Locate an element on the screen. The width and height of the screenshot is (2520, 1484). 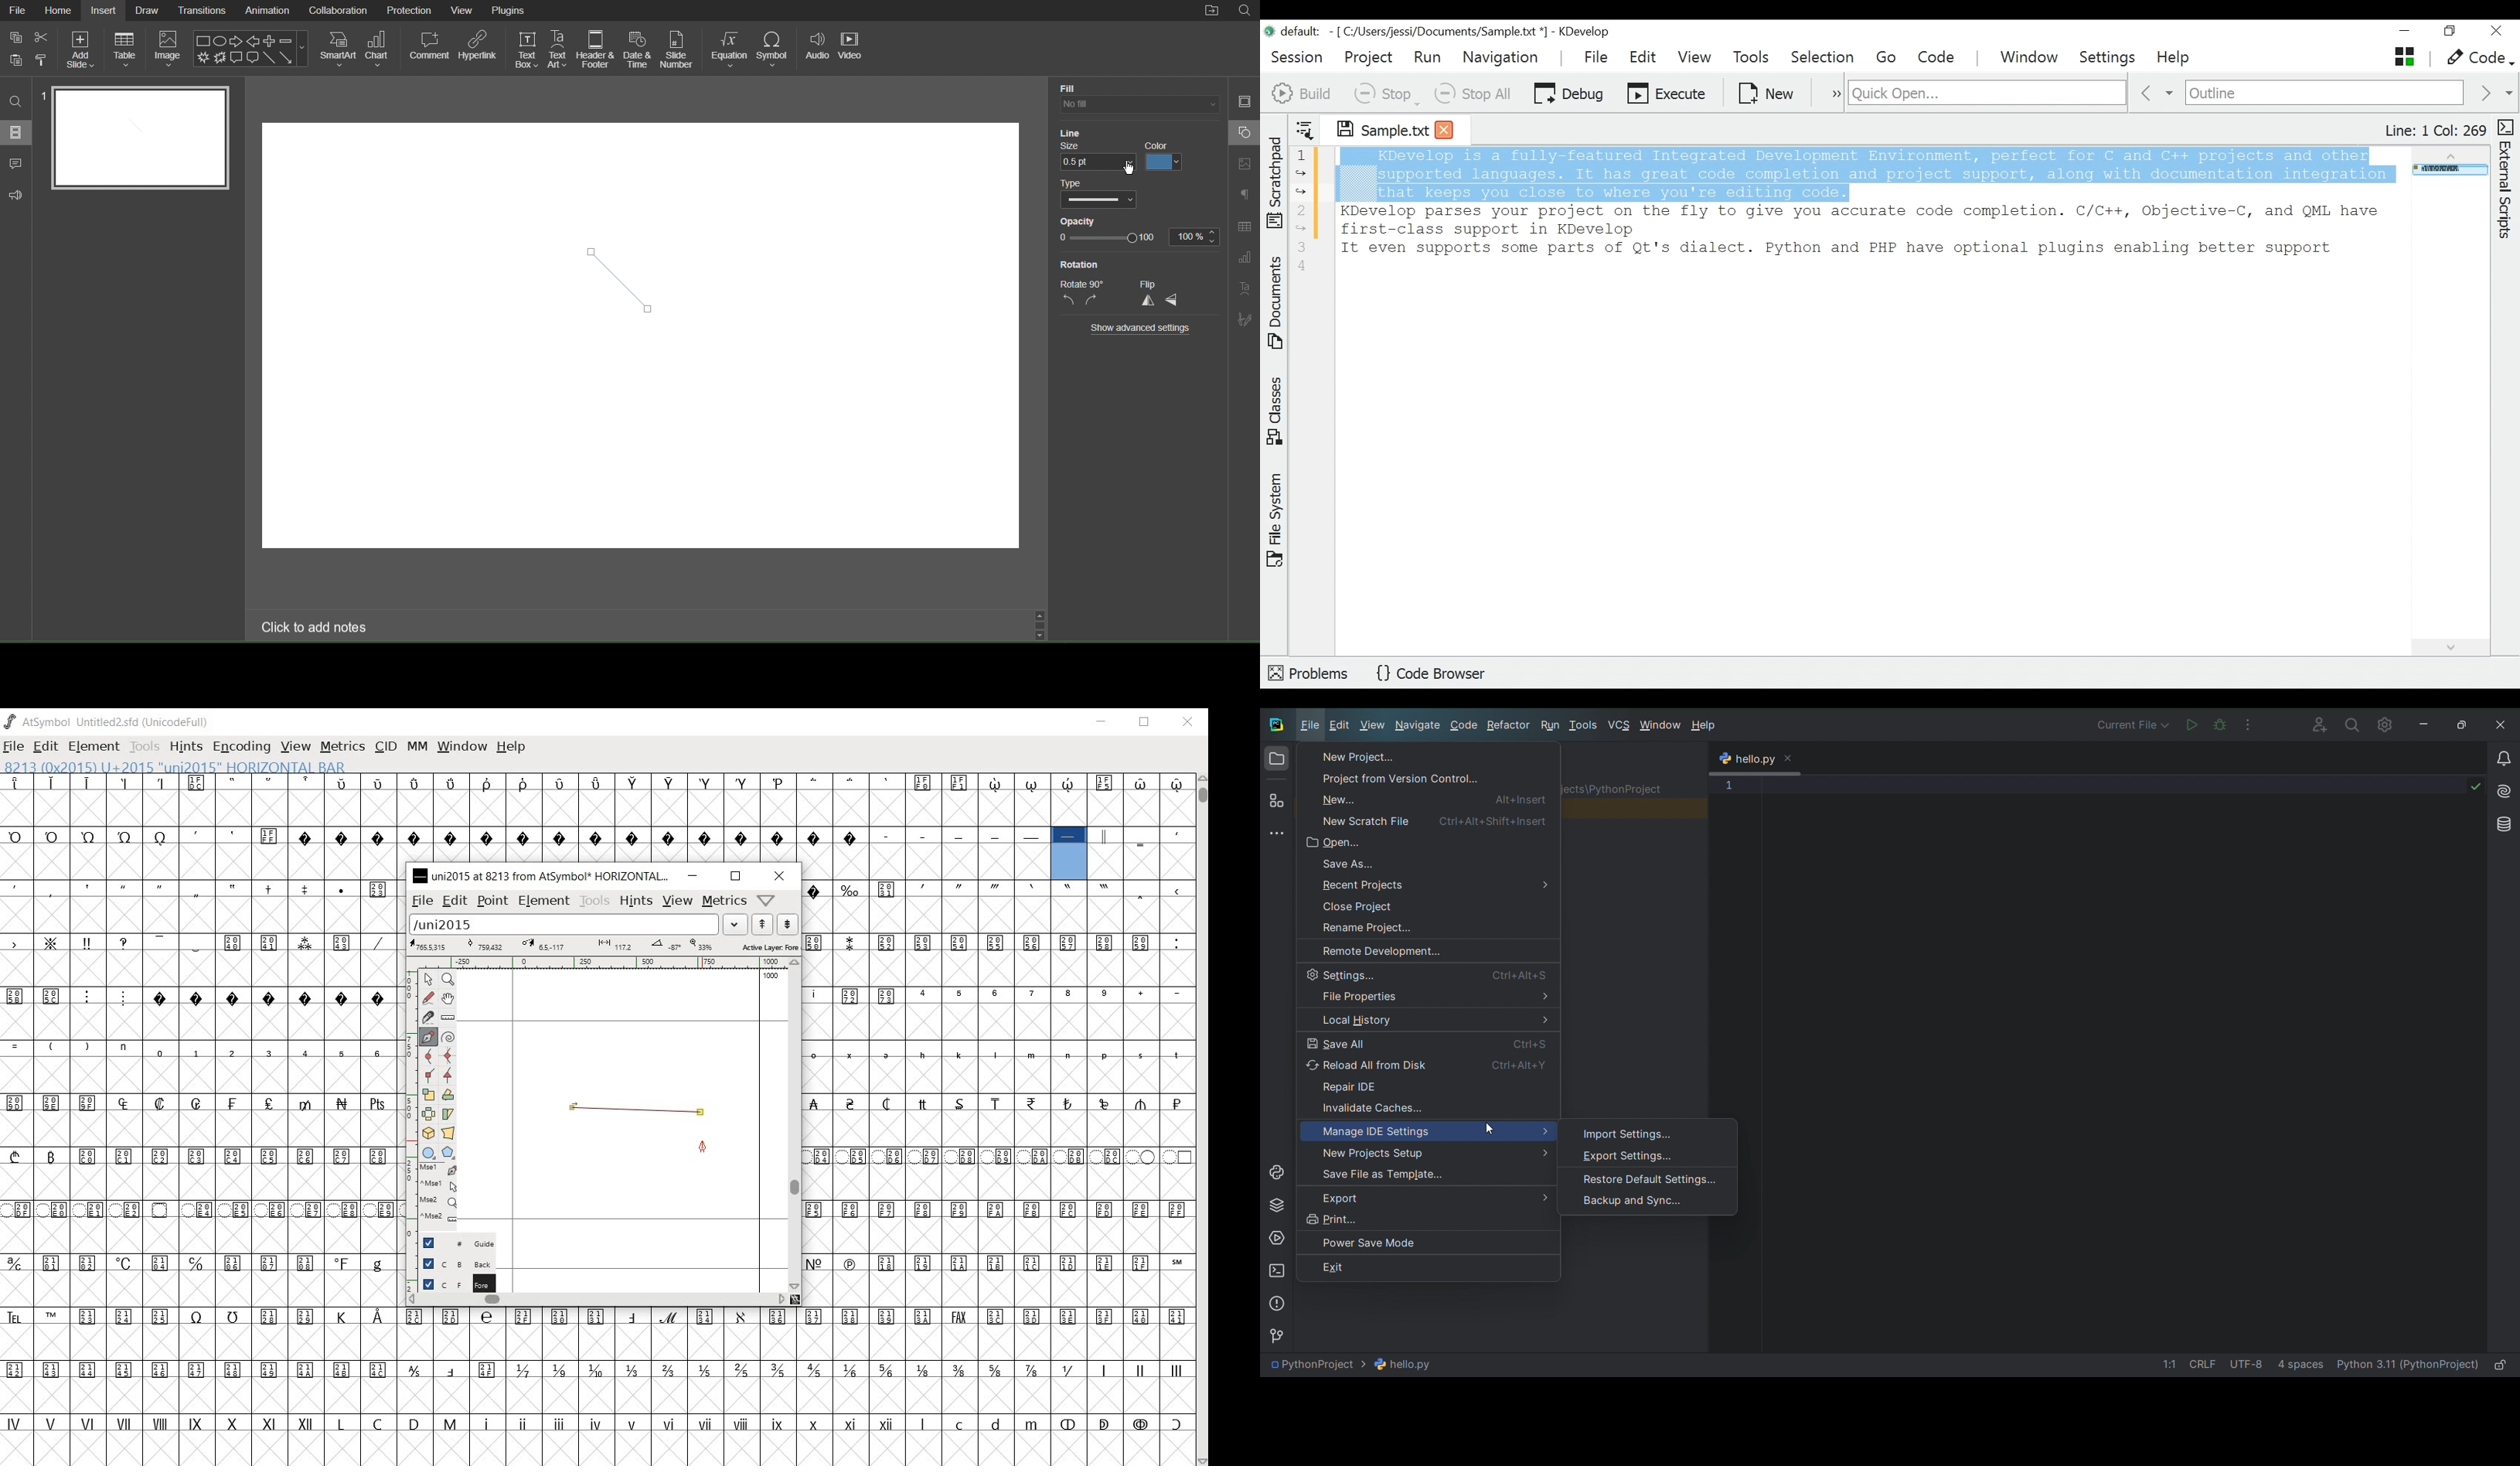
notifications is located at coordinates (2503, 760).